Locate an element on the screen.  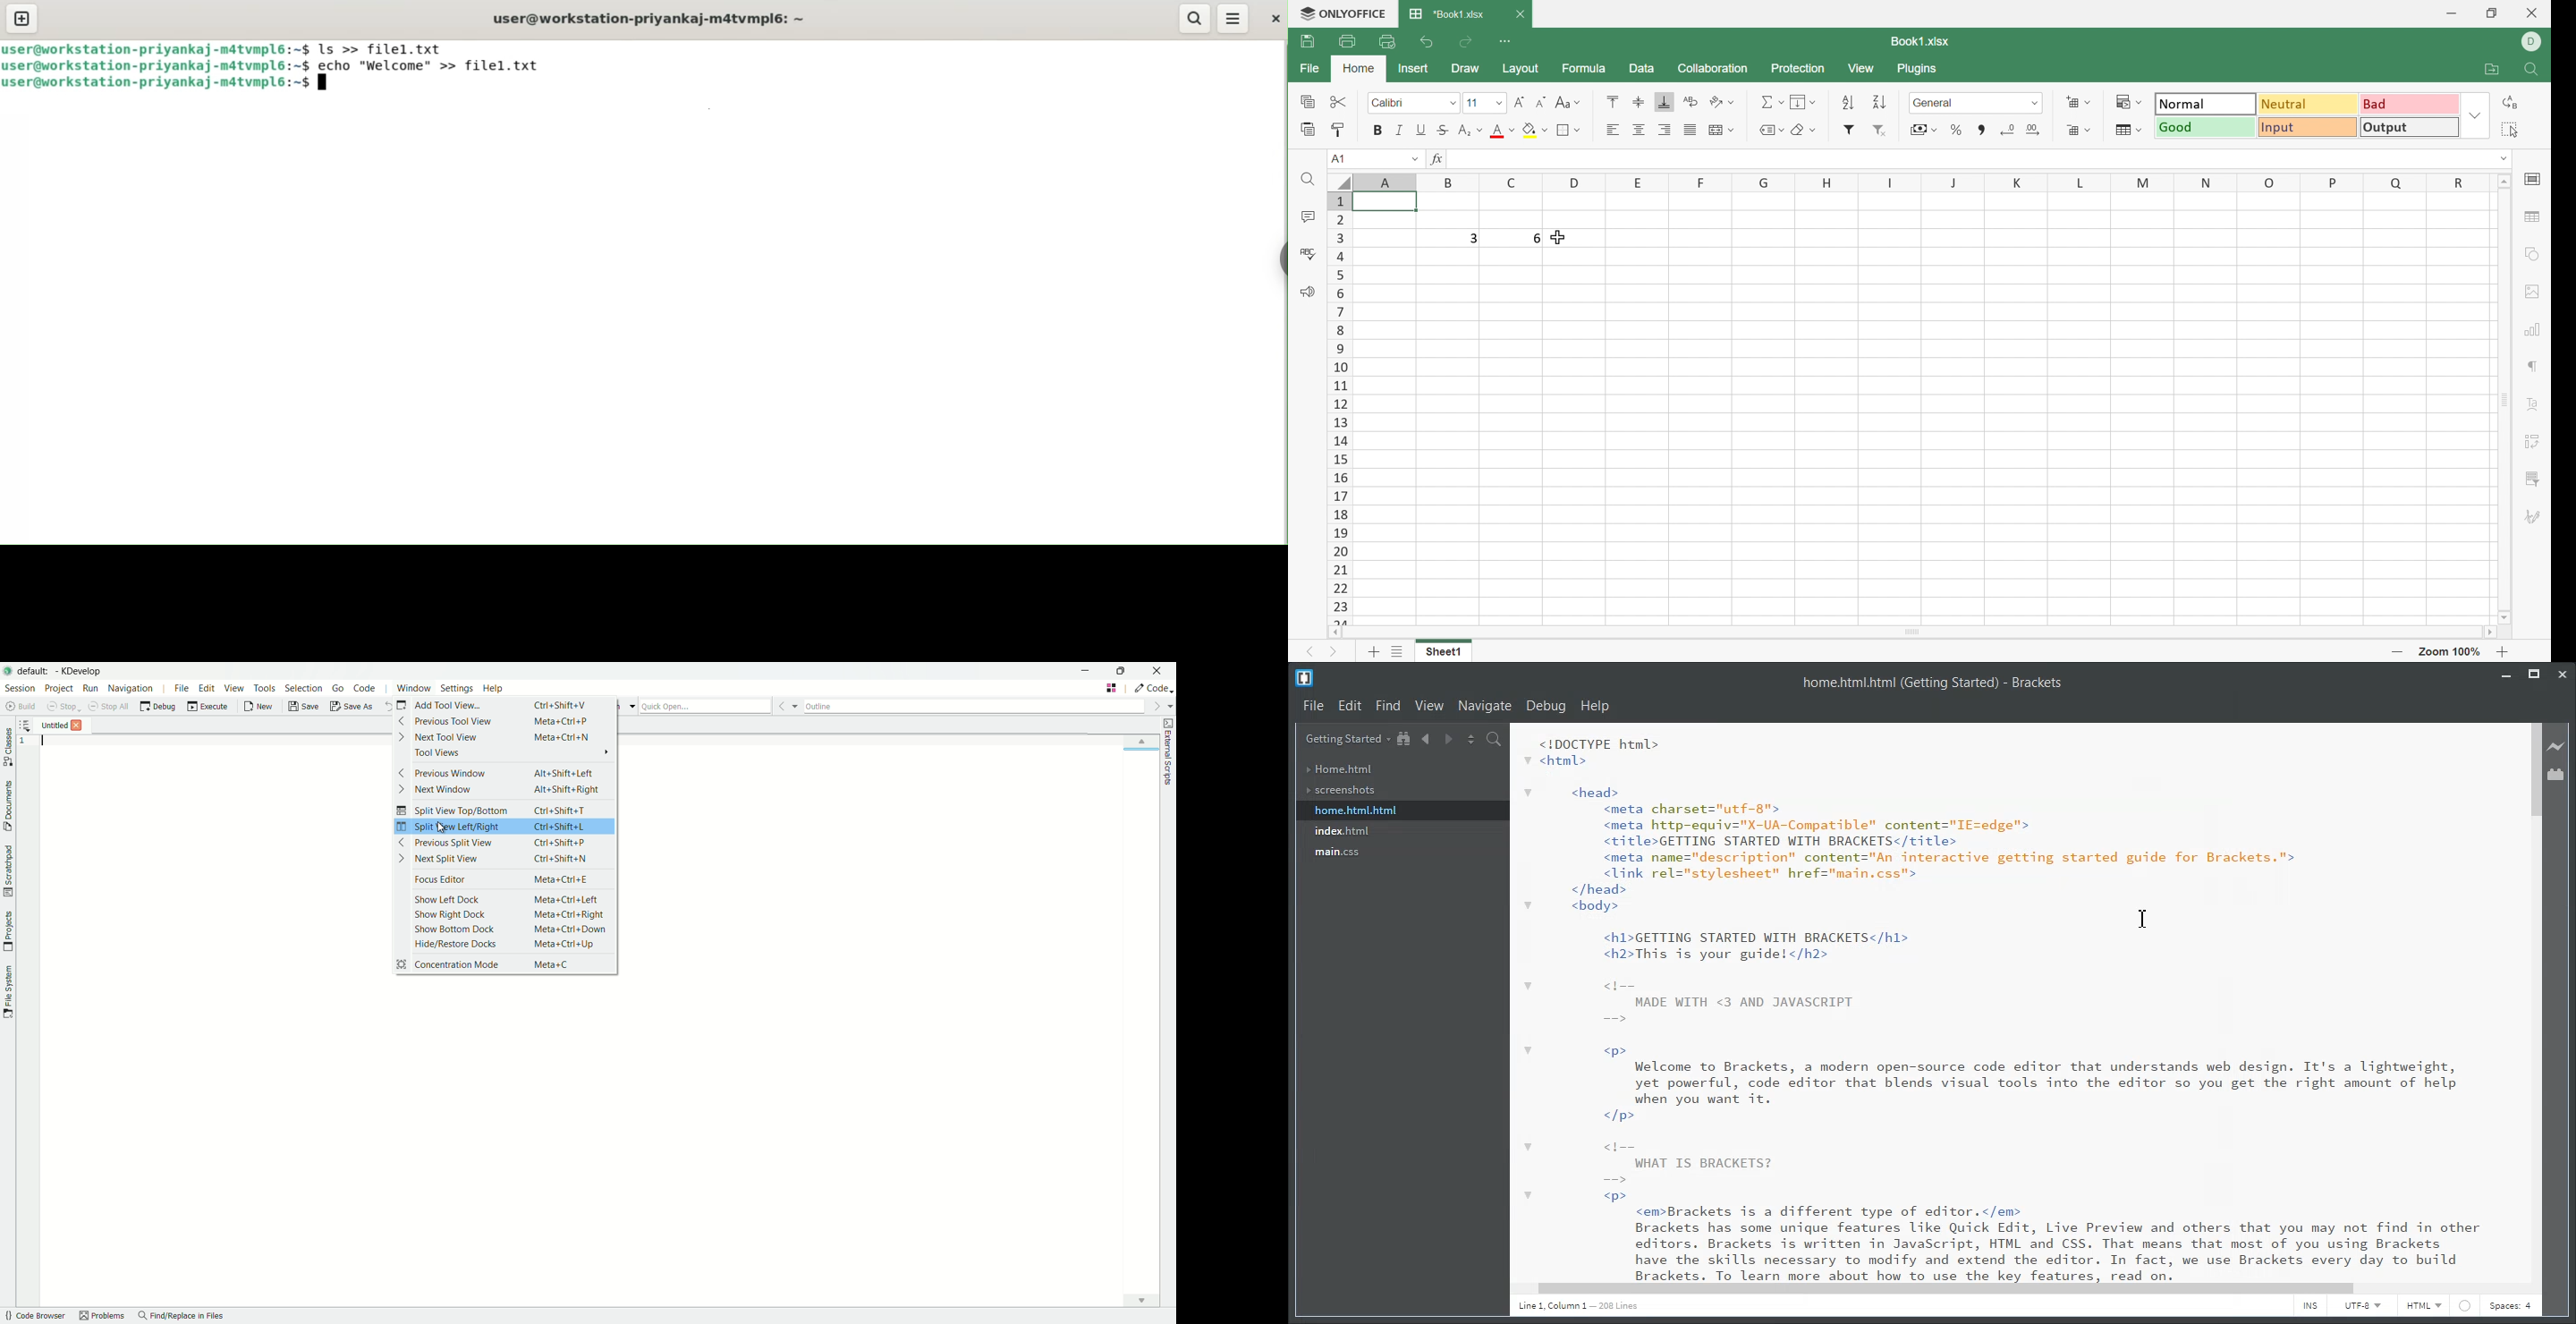
Spaces: 4 is located at coordinates (2512, 1308).